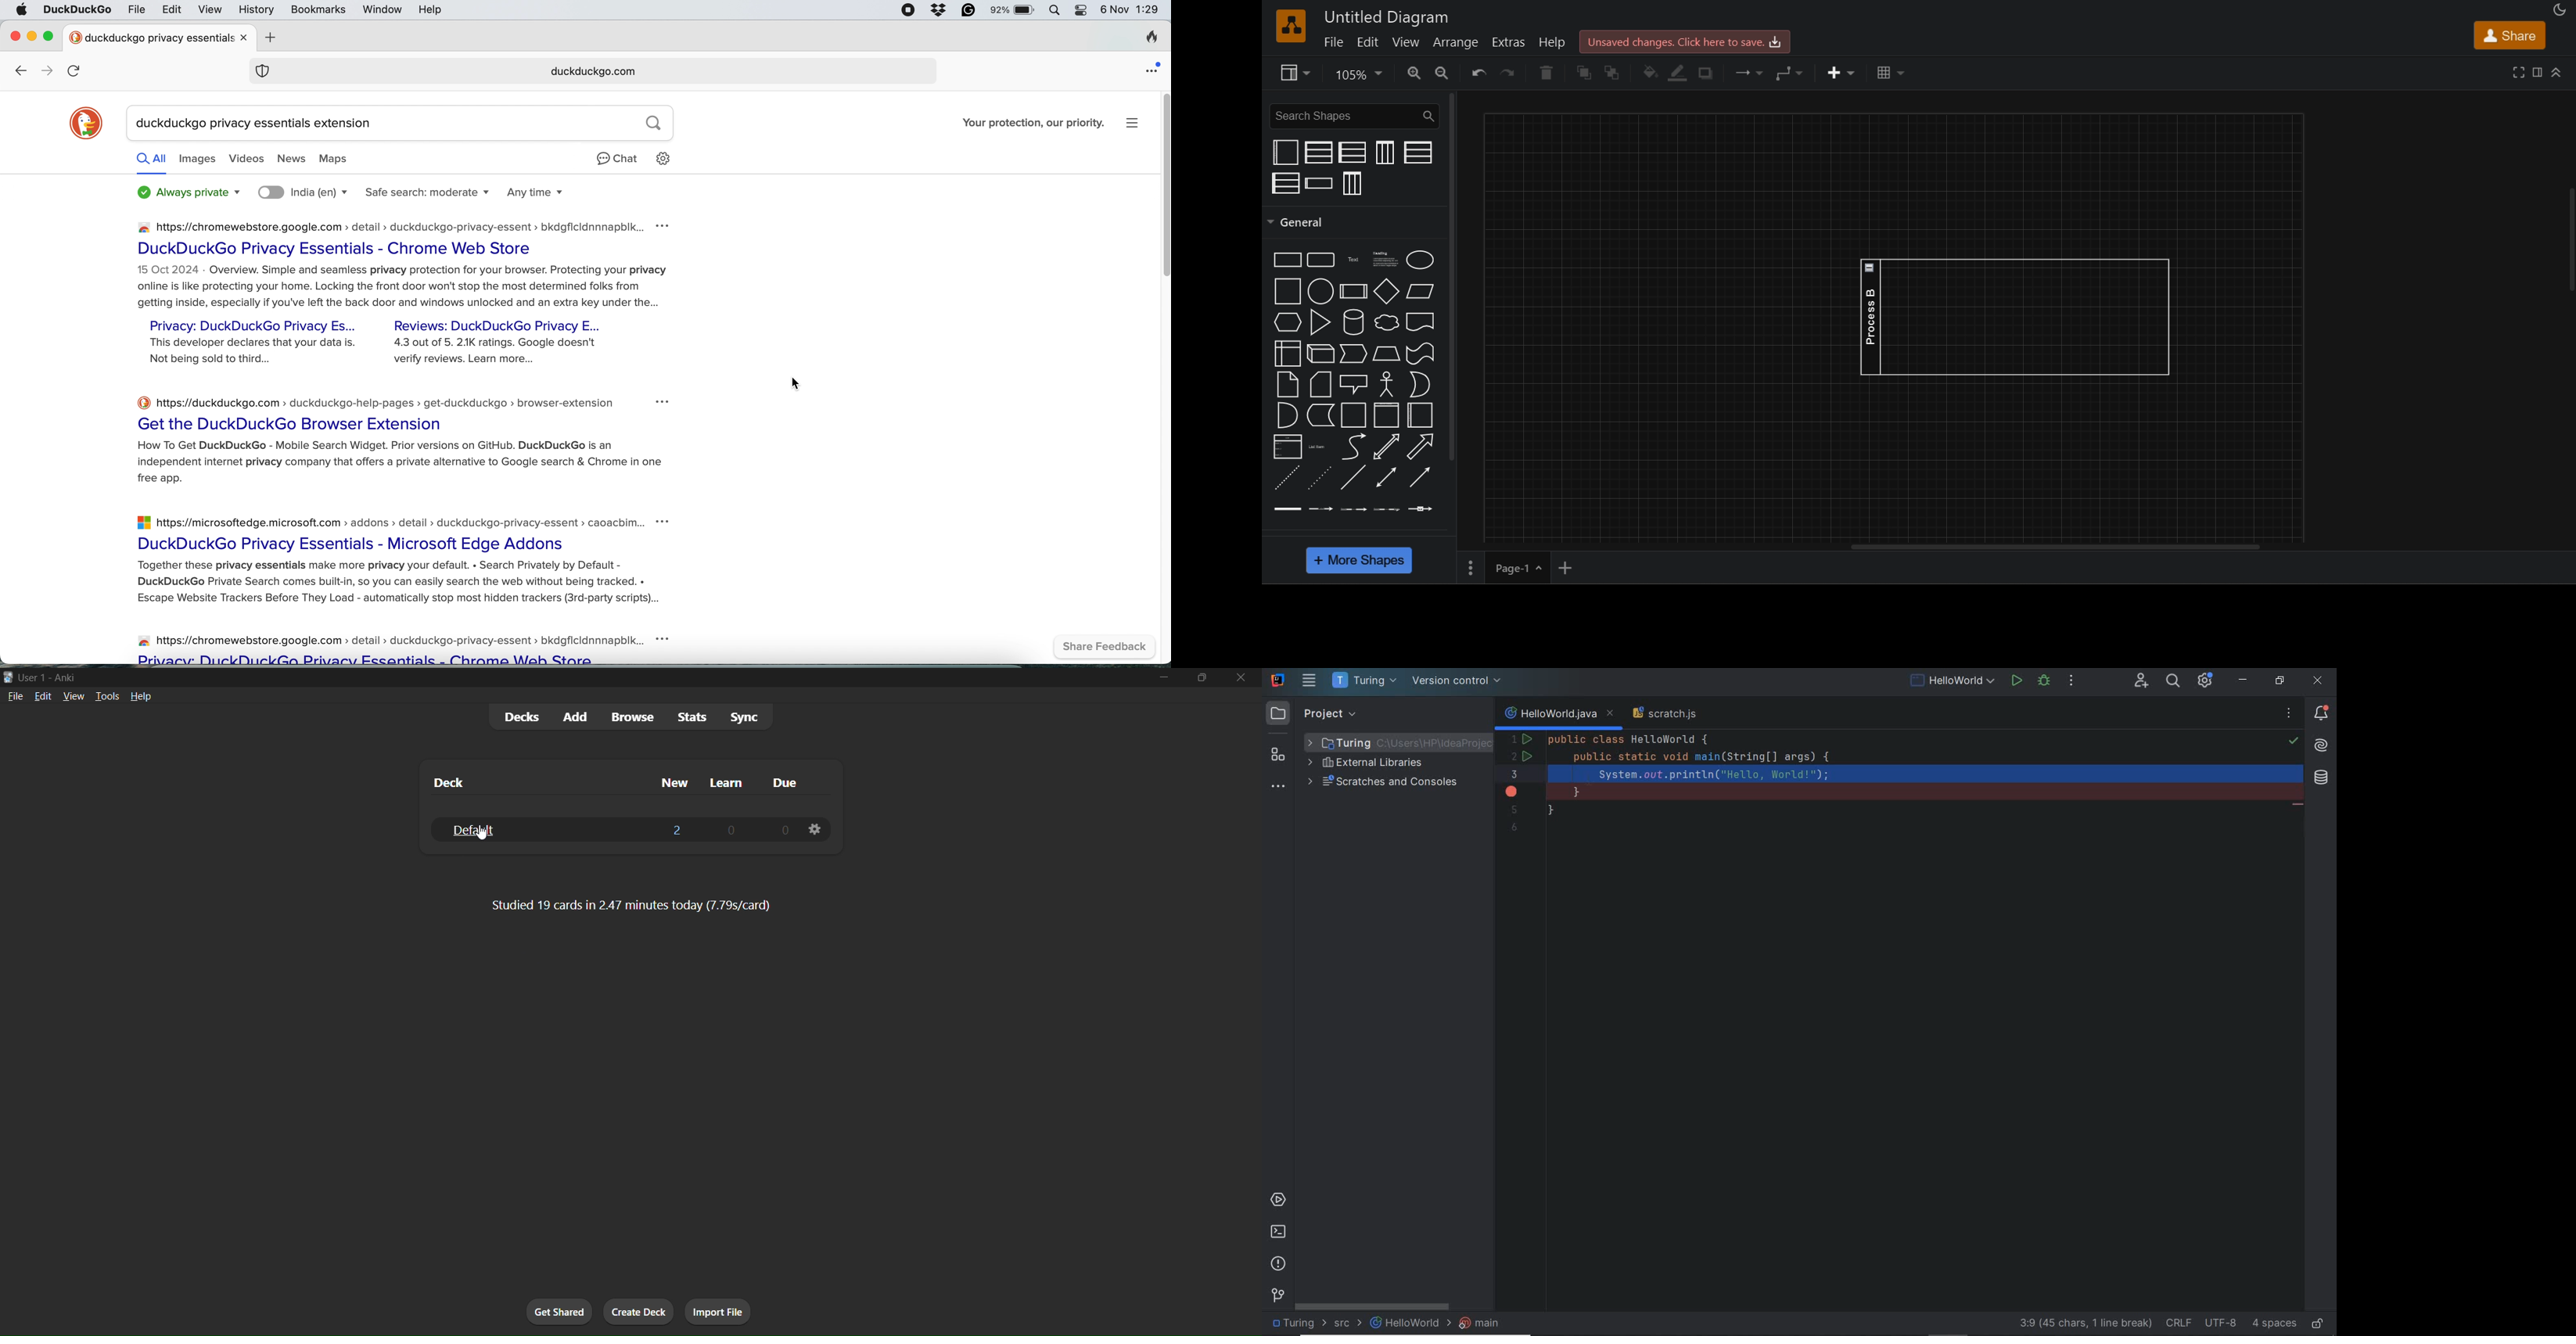 Image resolution: width=2576 pixels, height=1344 pixels. I want to click on import file, so click(717, 1309).